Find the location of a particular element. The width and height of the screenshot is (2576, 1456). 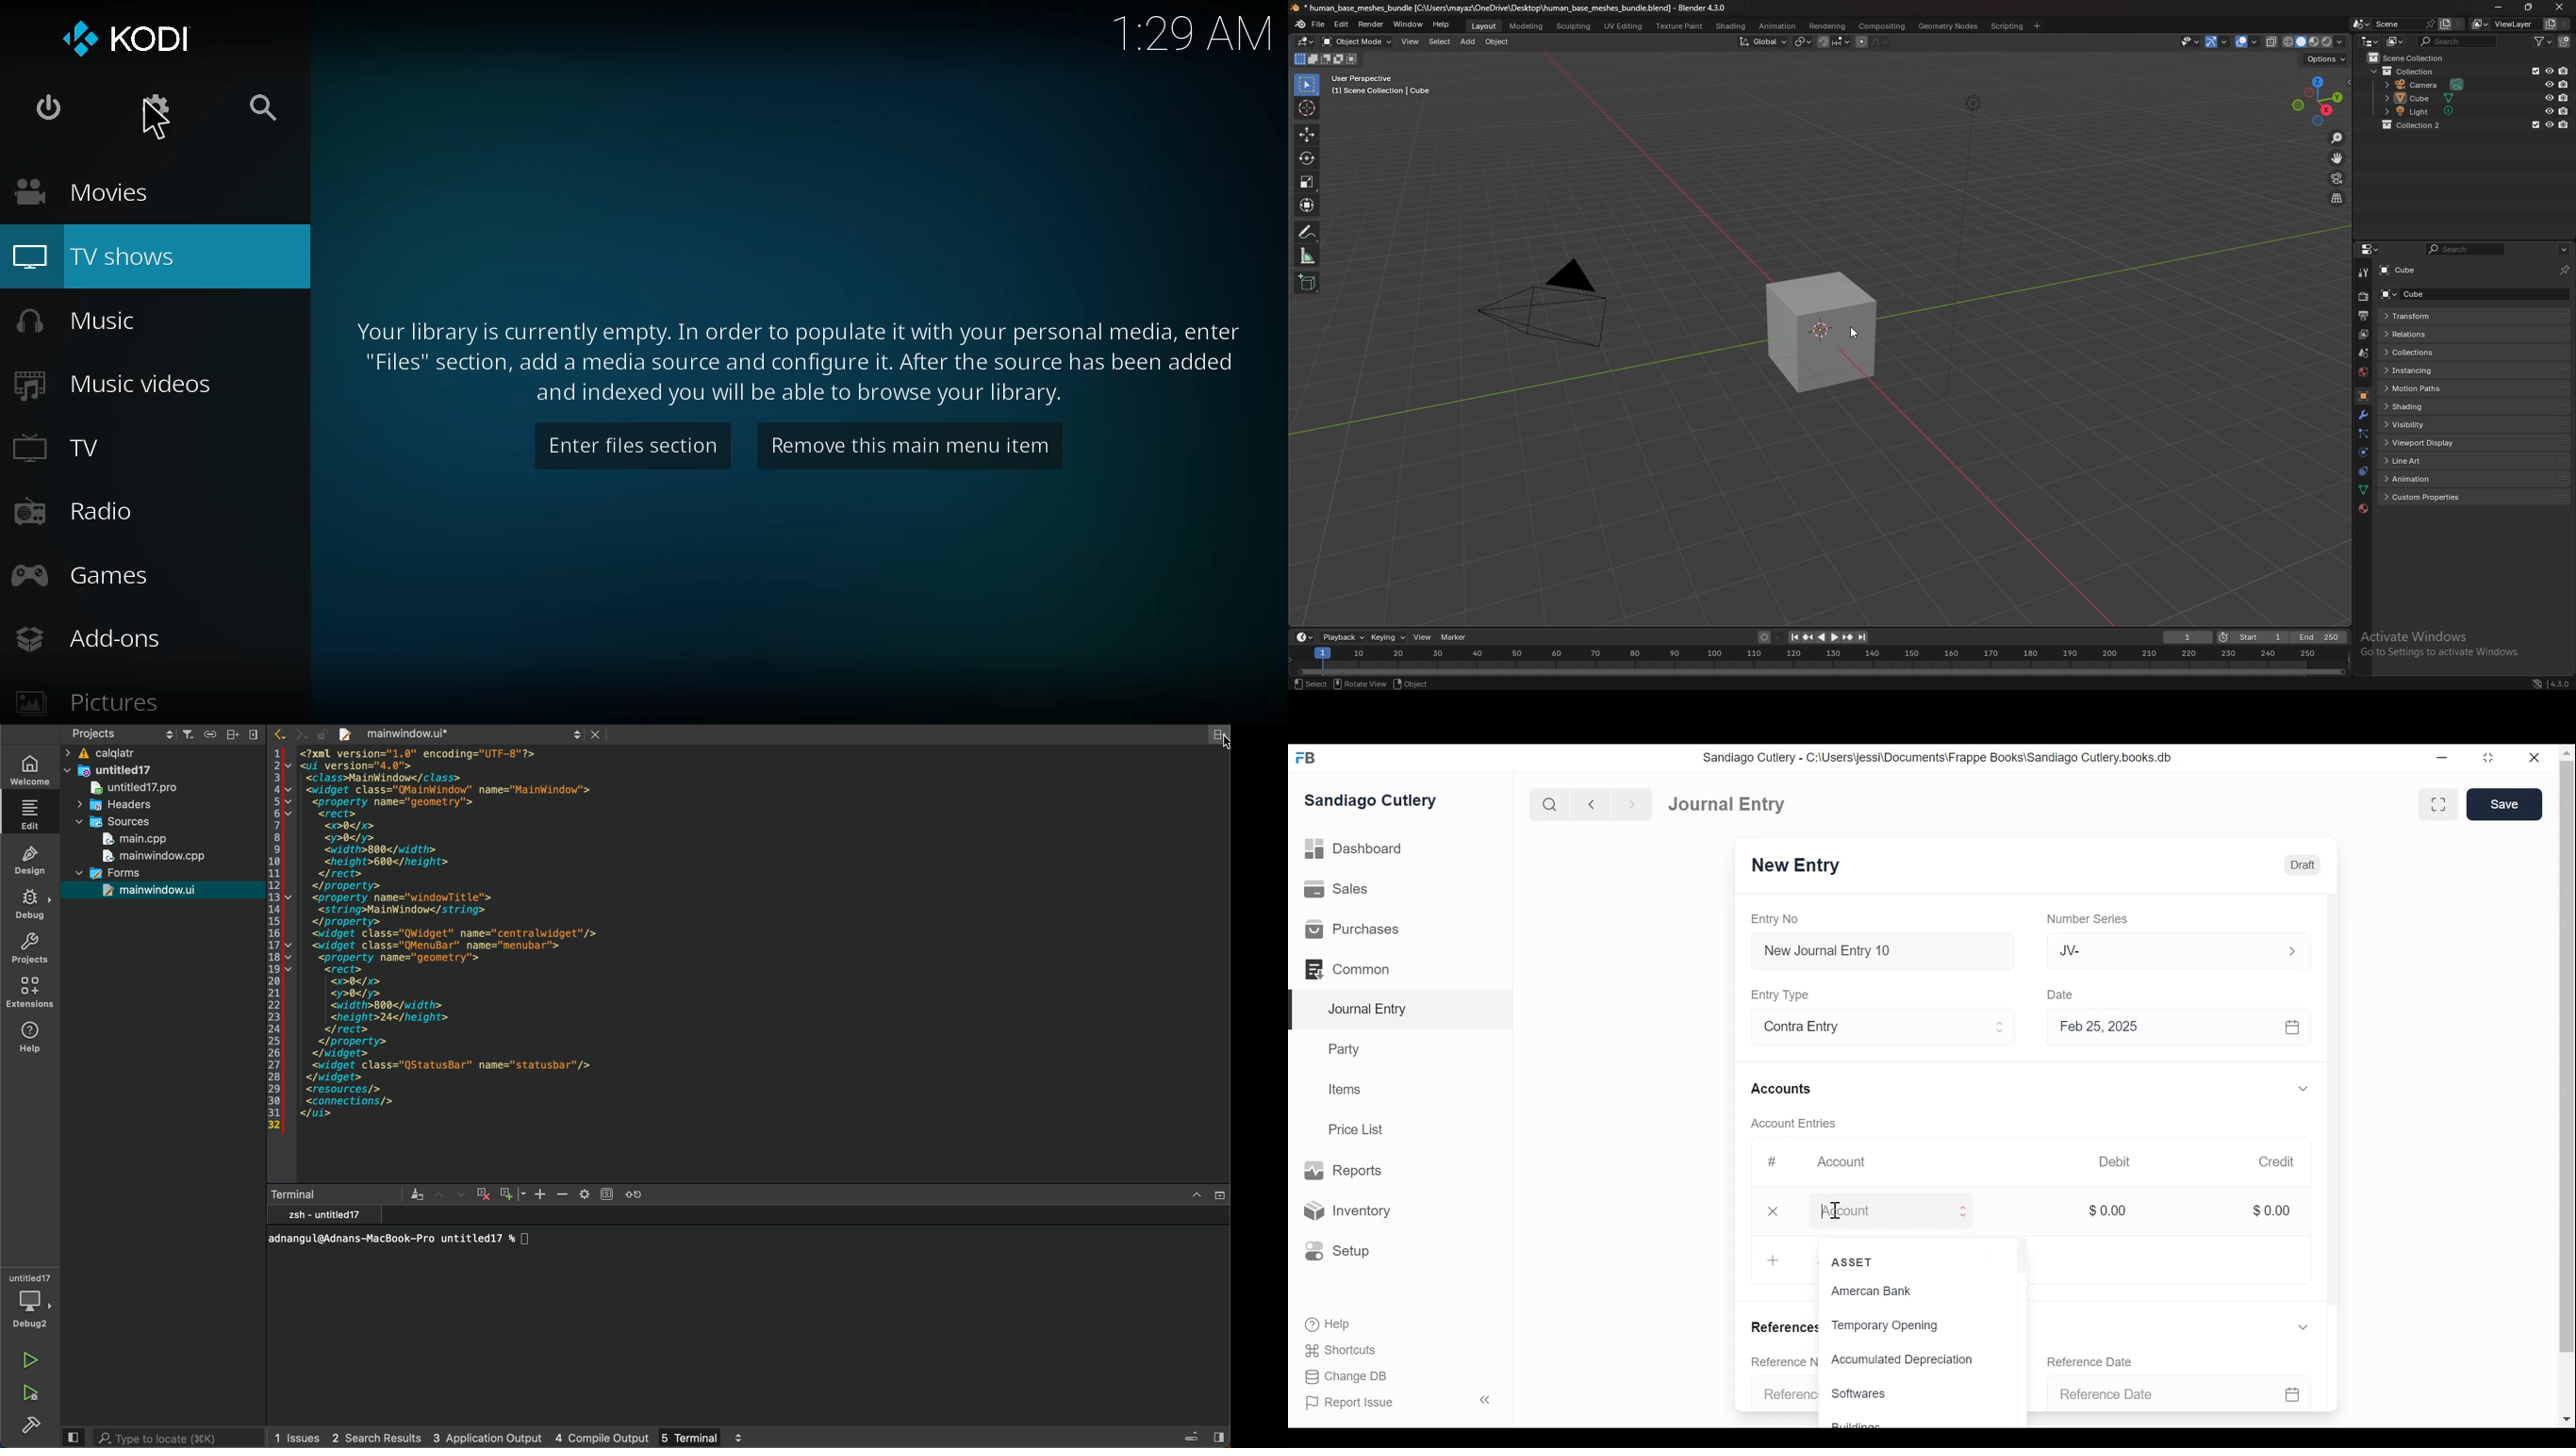

move is located at coordinates (1307, 134).